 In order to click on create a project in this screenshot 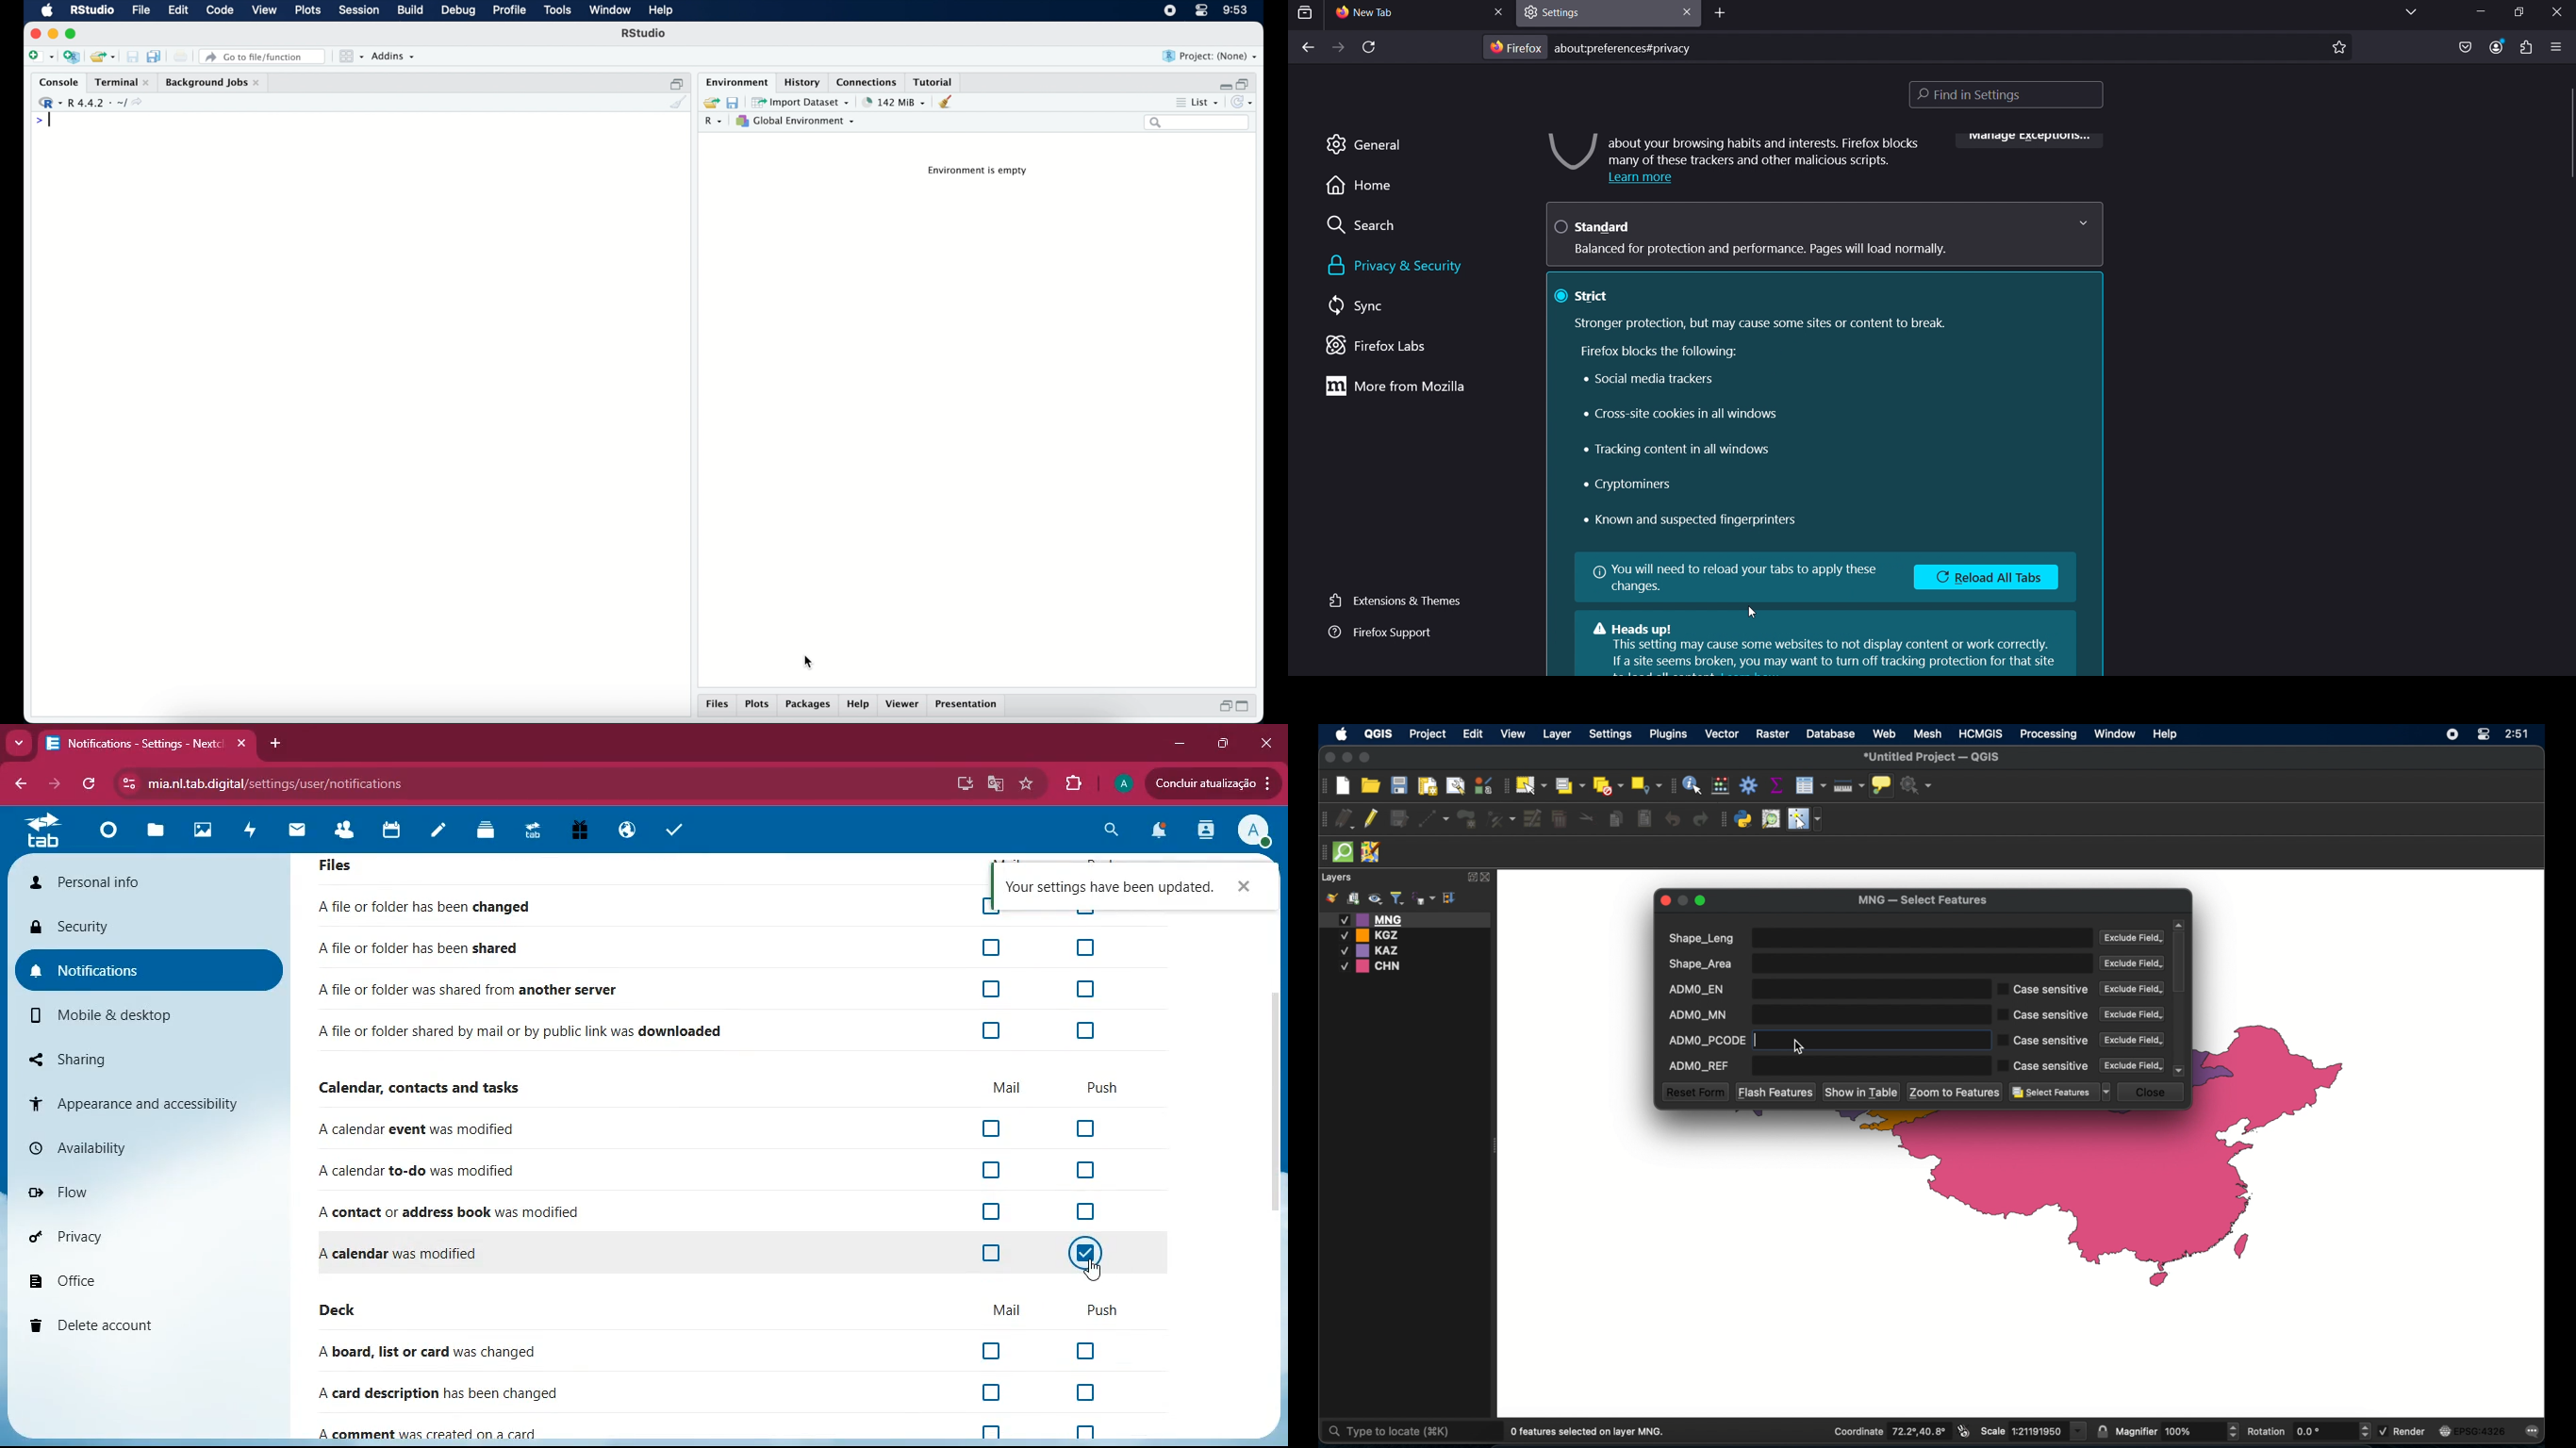, I will do `click(72, 57)`.